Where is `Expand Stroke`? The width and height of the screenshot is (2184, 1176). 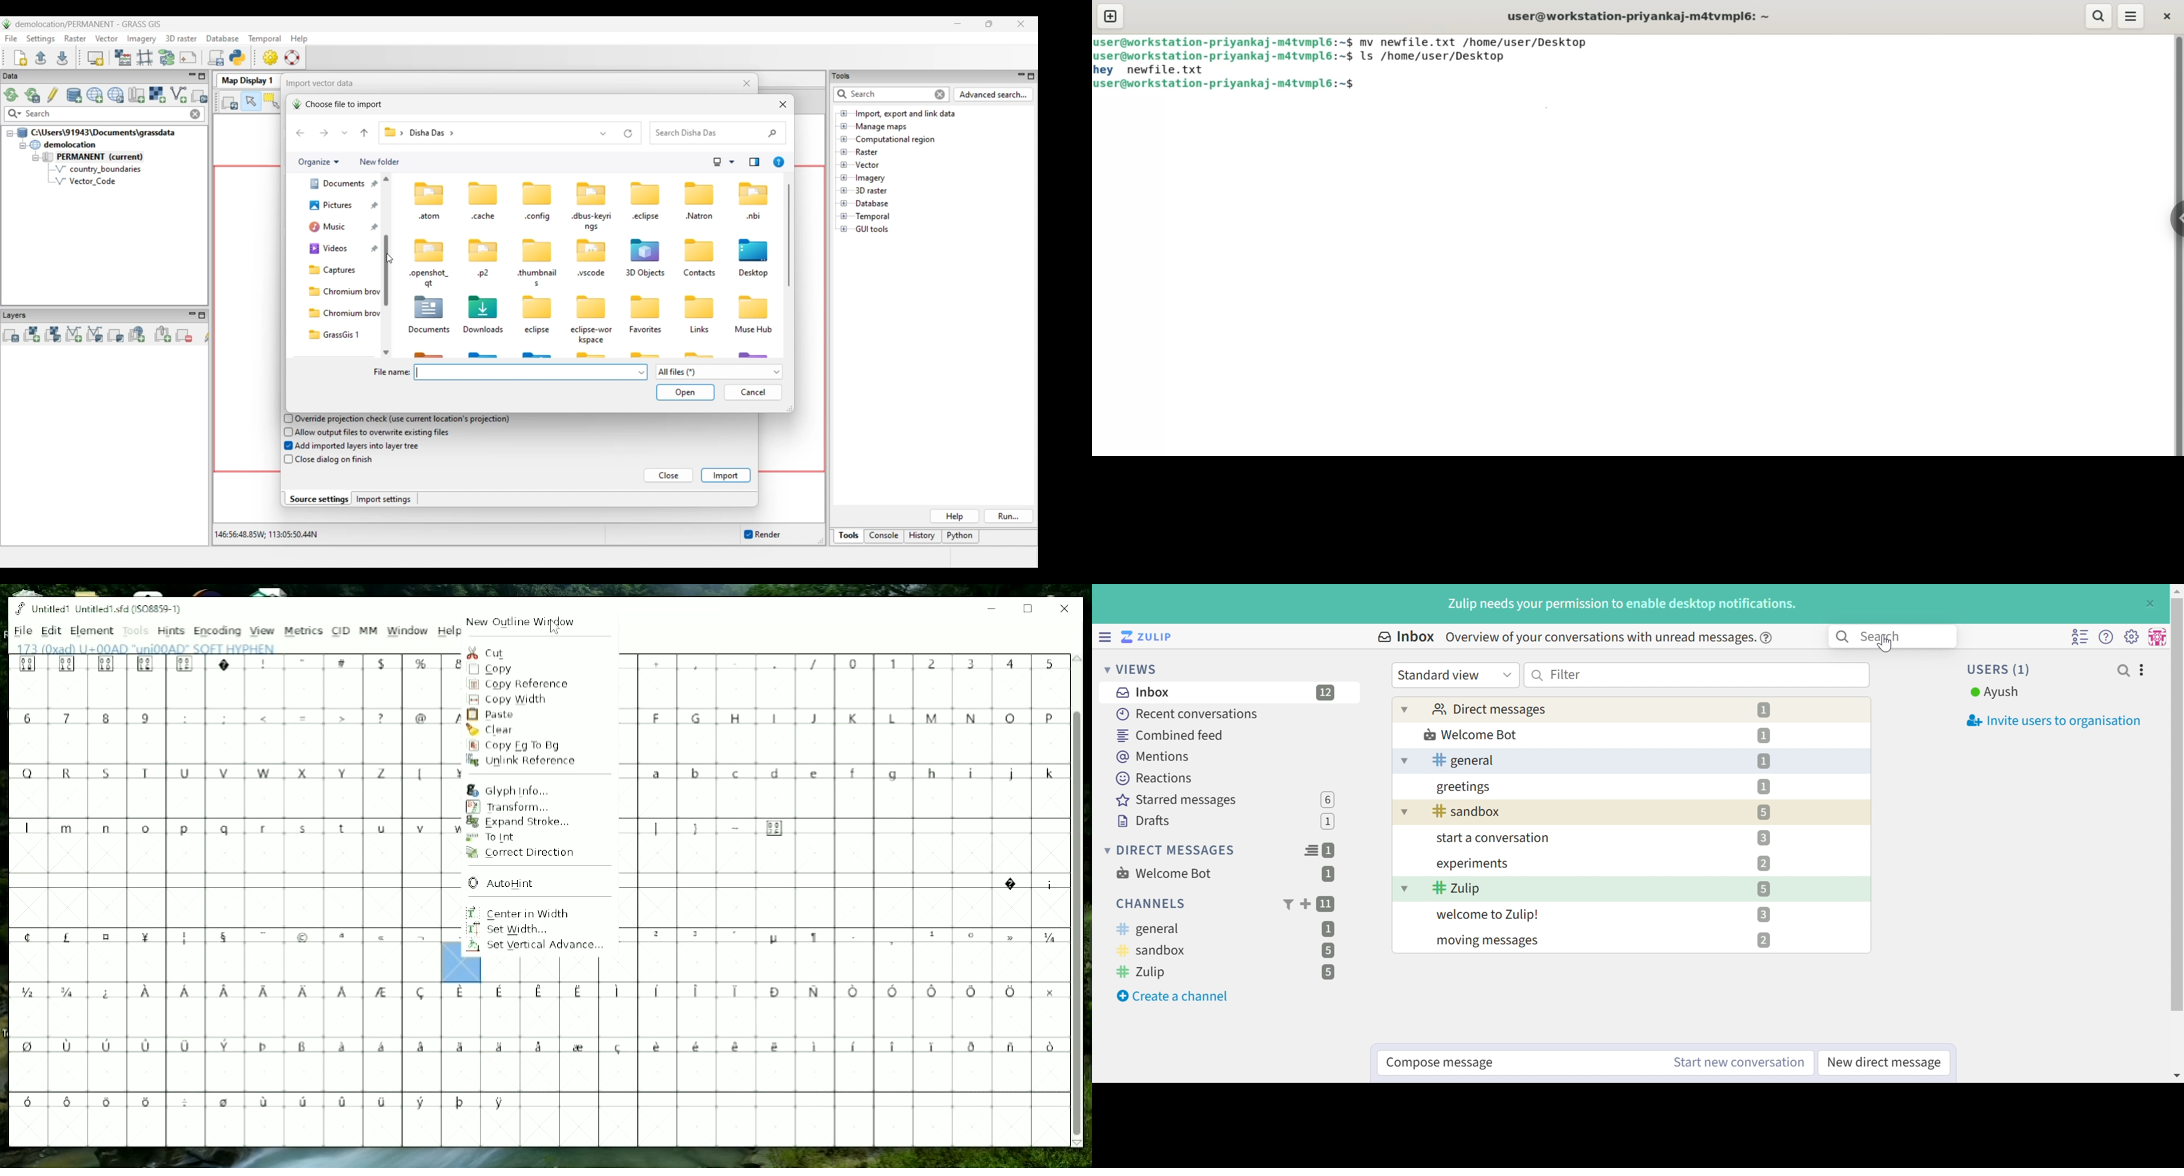
Expand Stroke is located at coordinates (517, 822).